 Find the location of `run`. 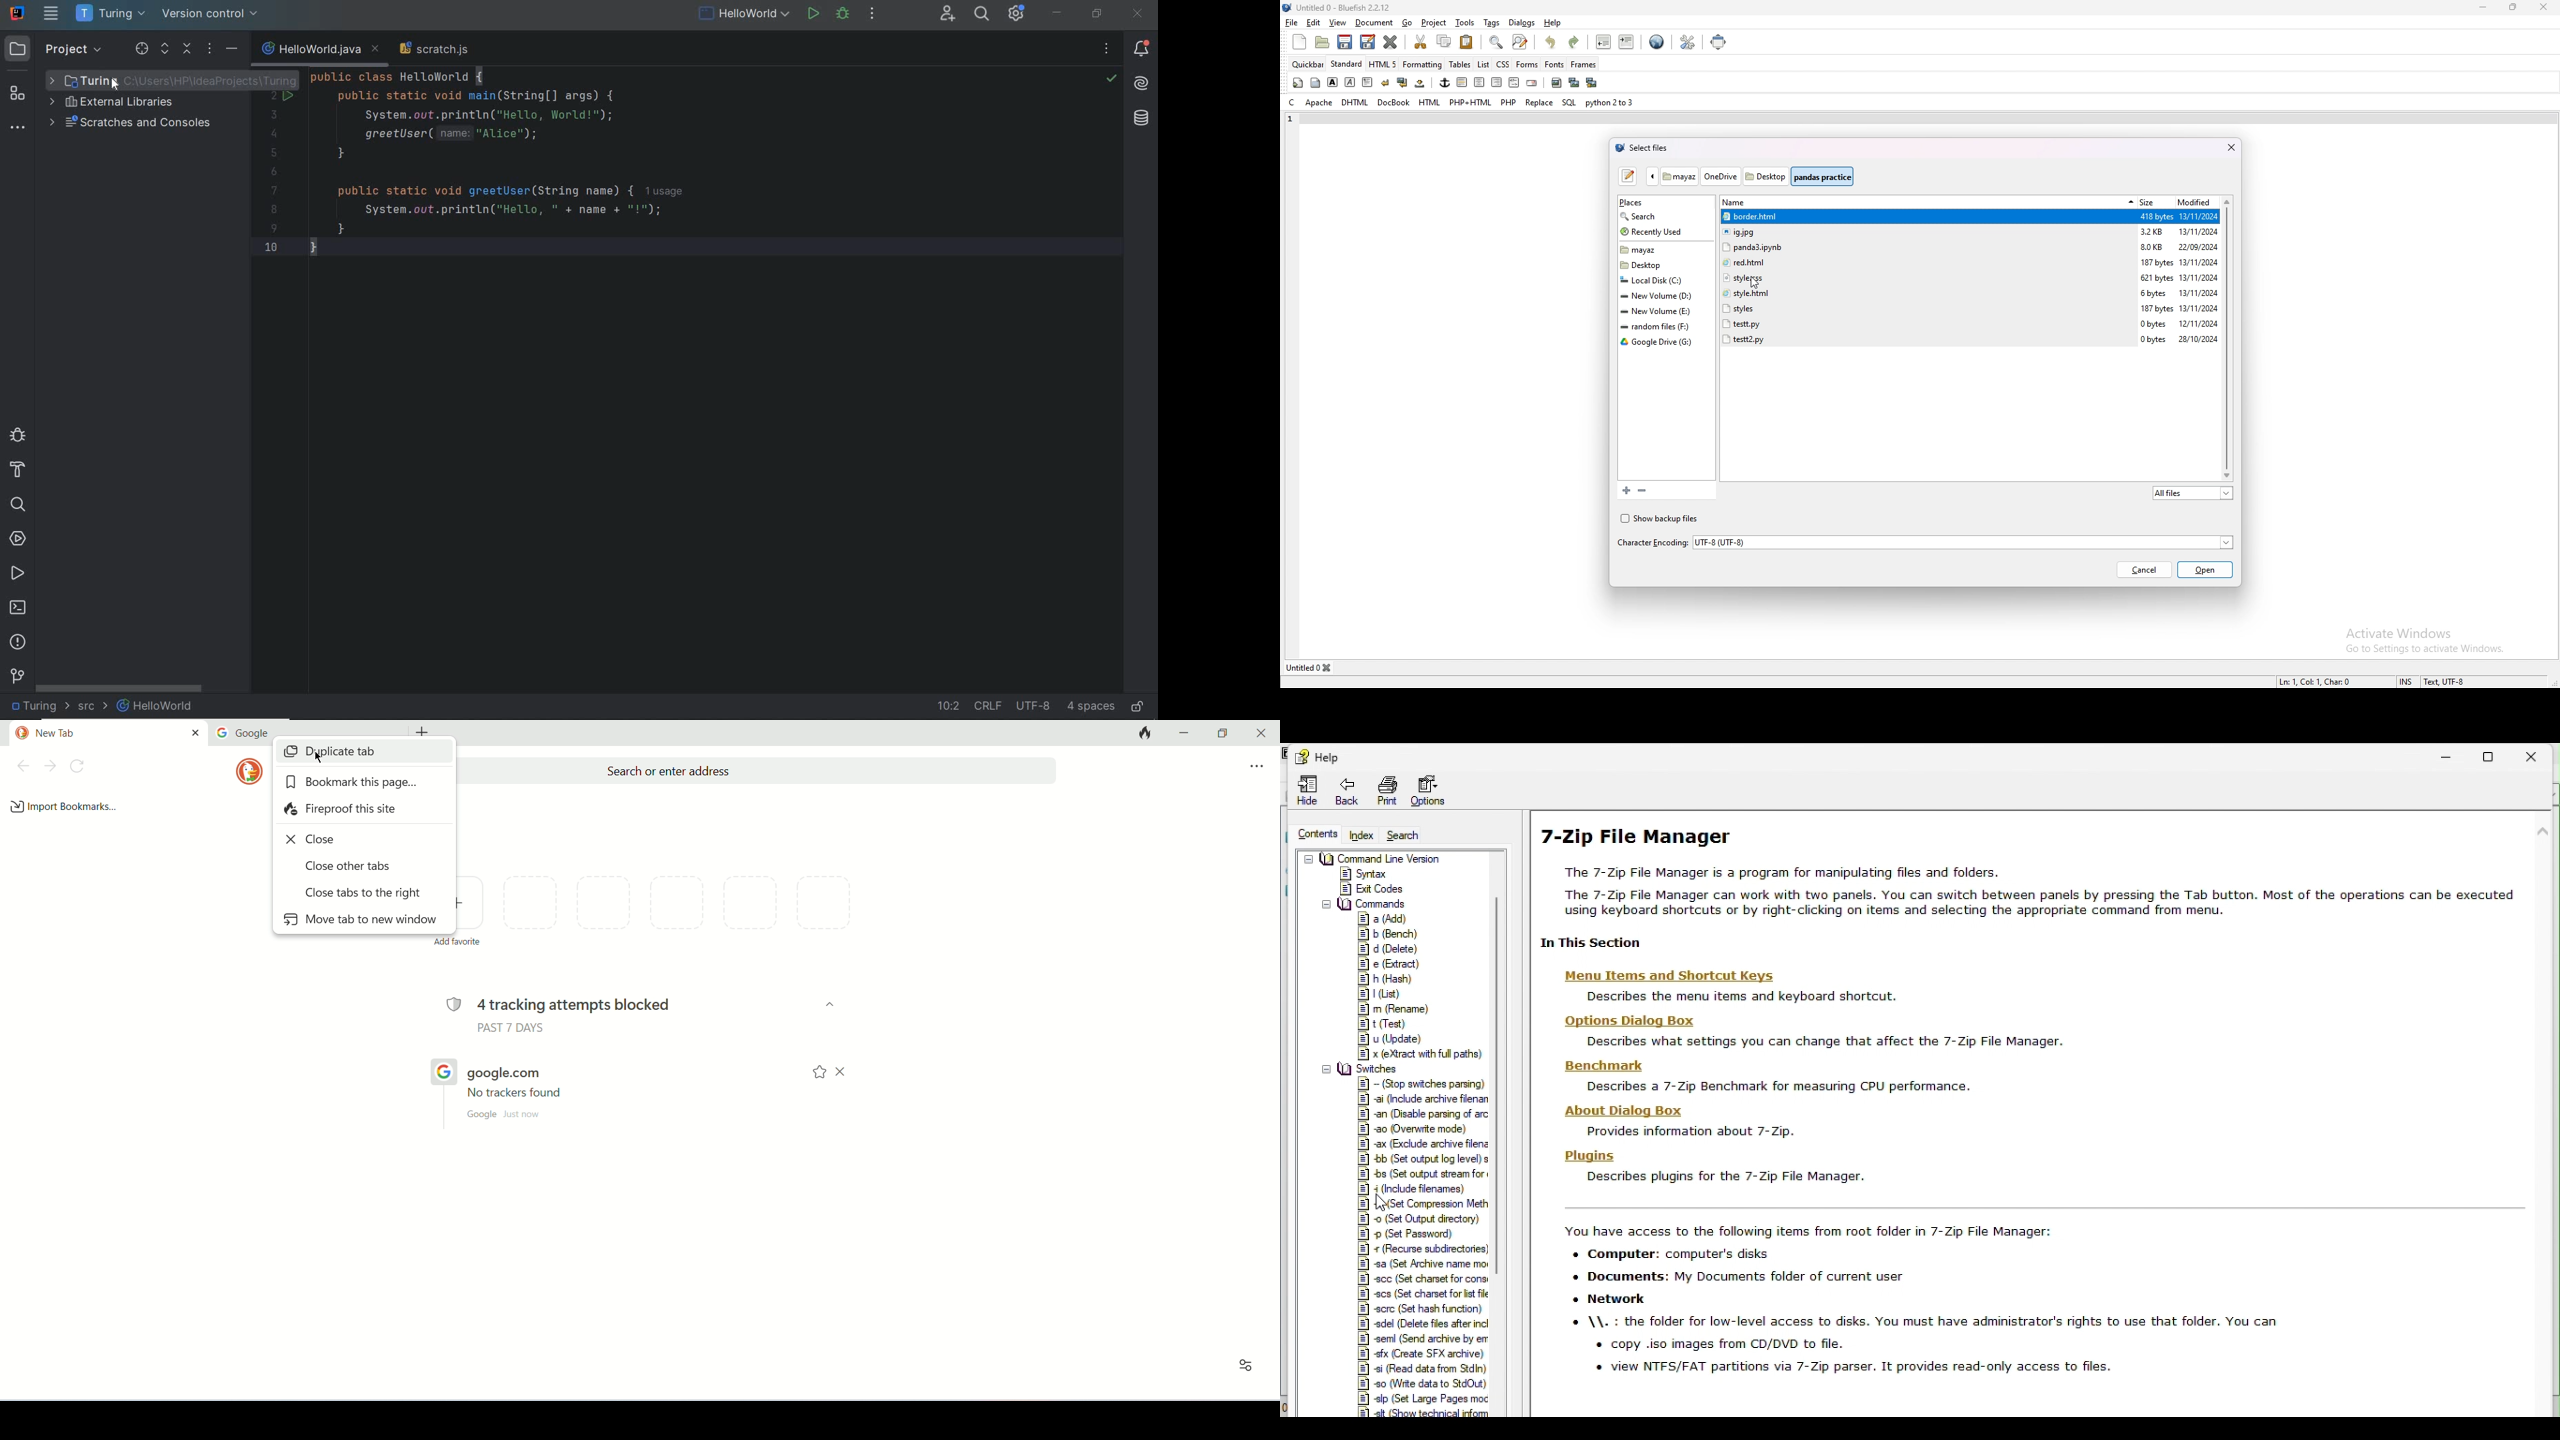

run is located at coordinates (17, 573).